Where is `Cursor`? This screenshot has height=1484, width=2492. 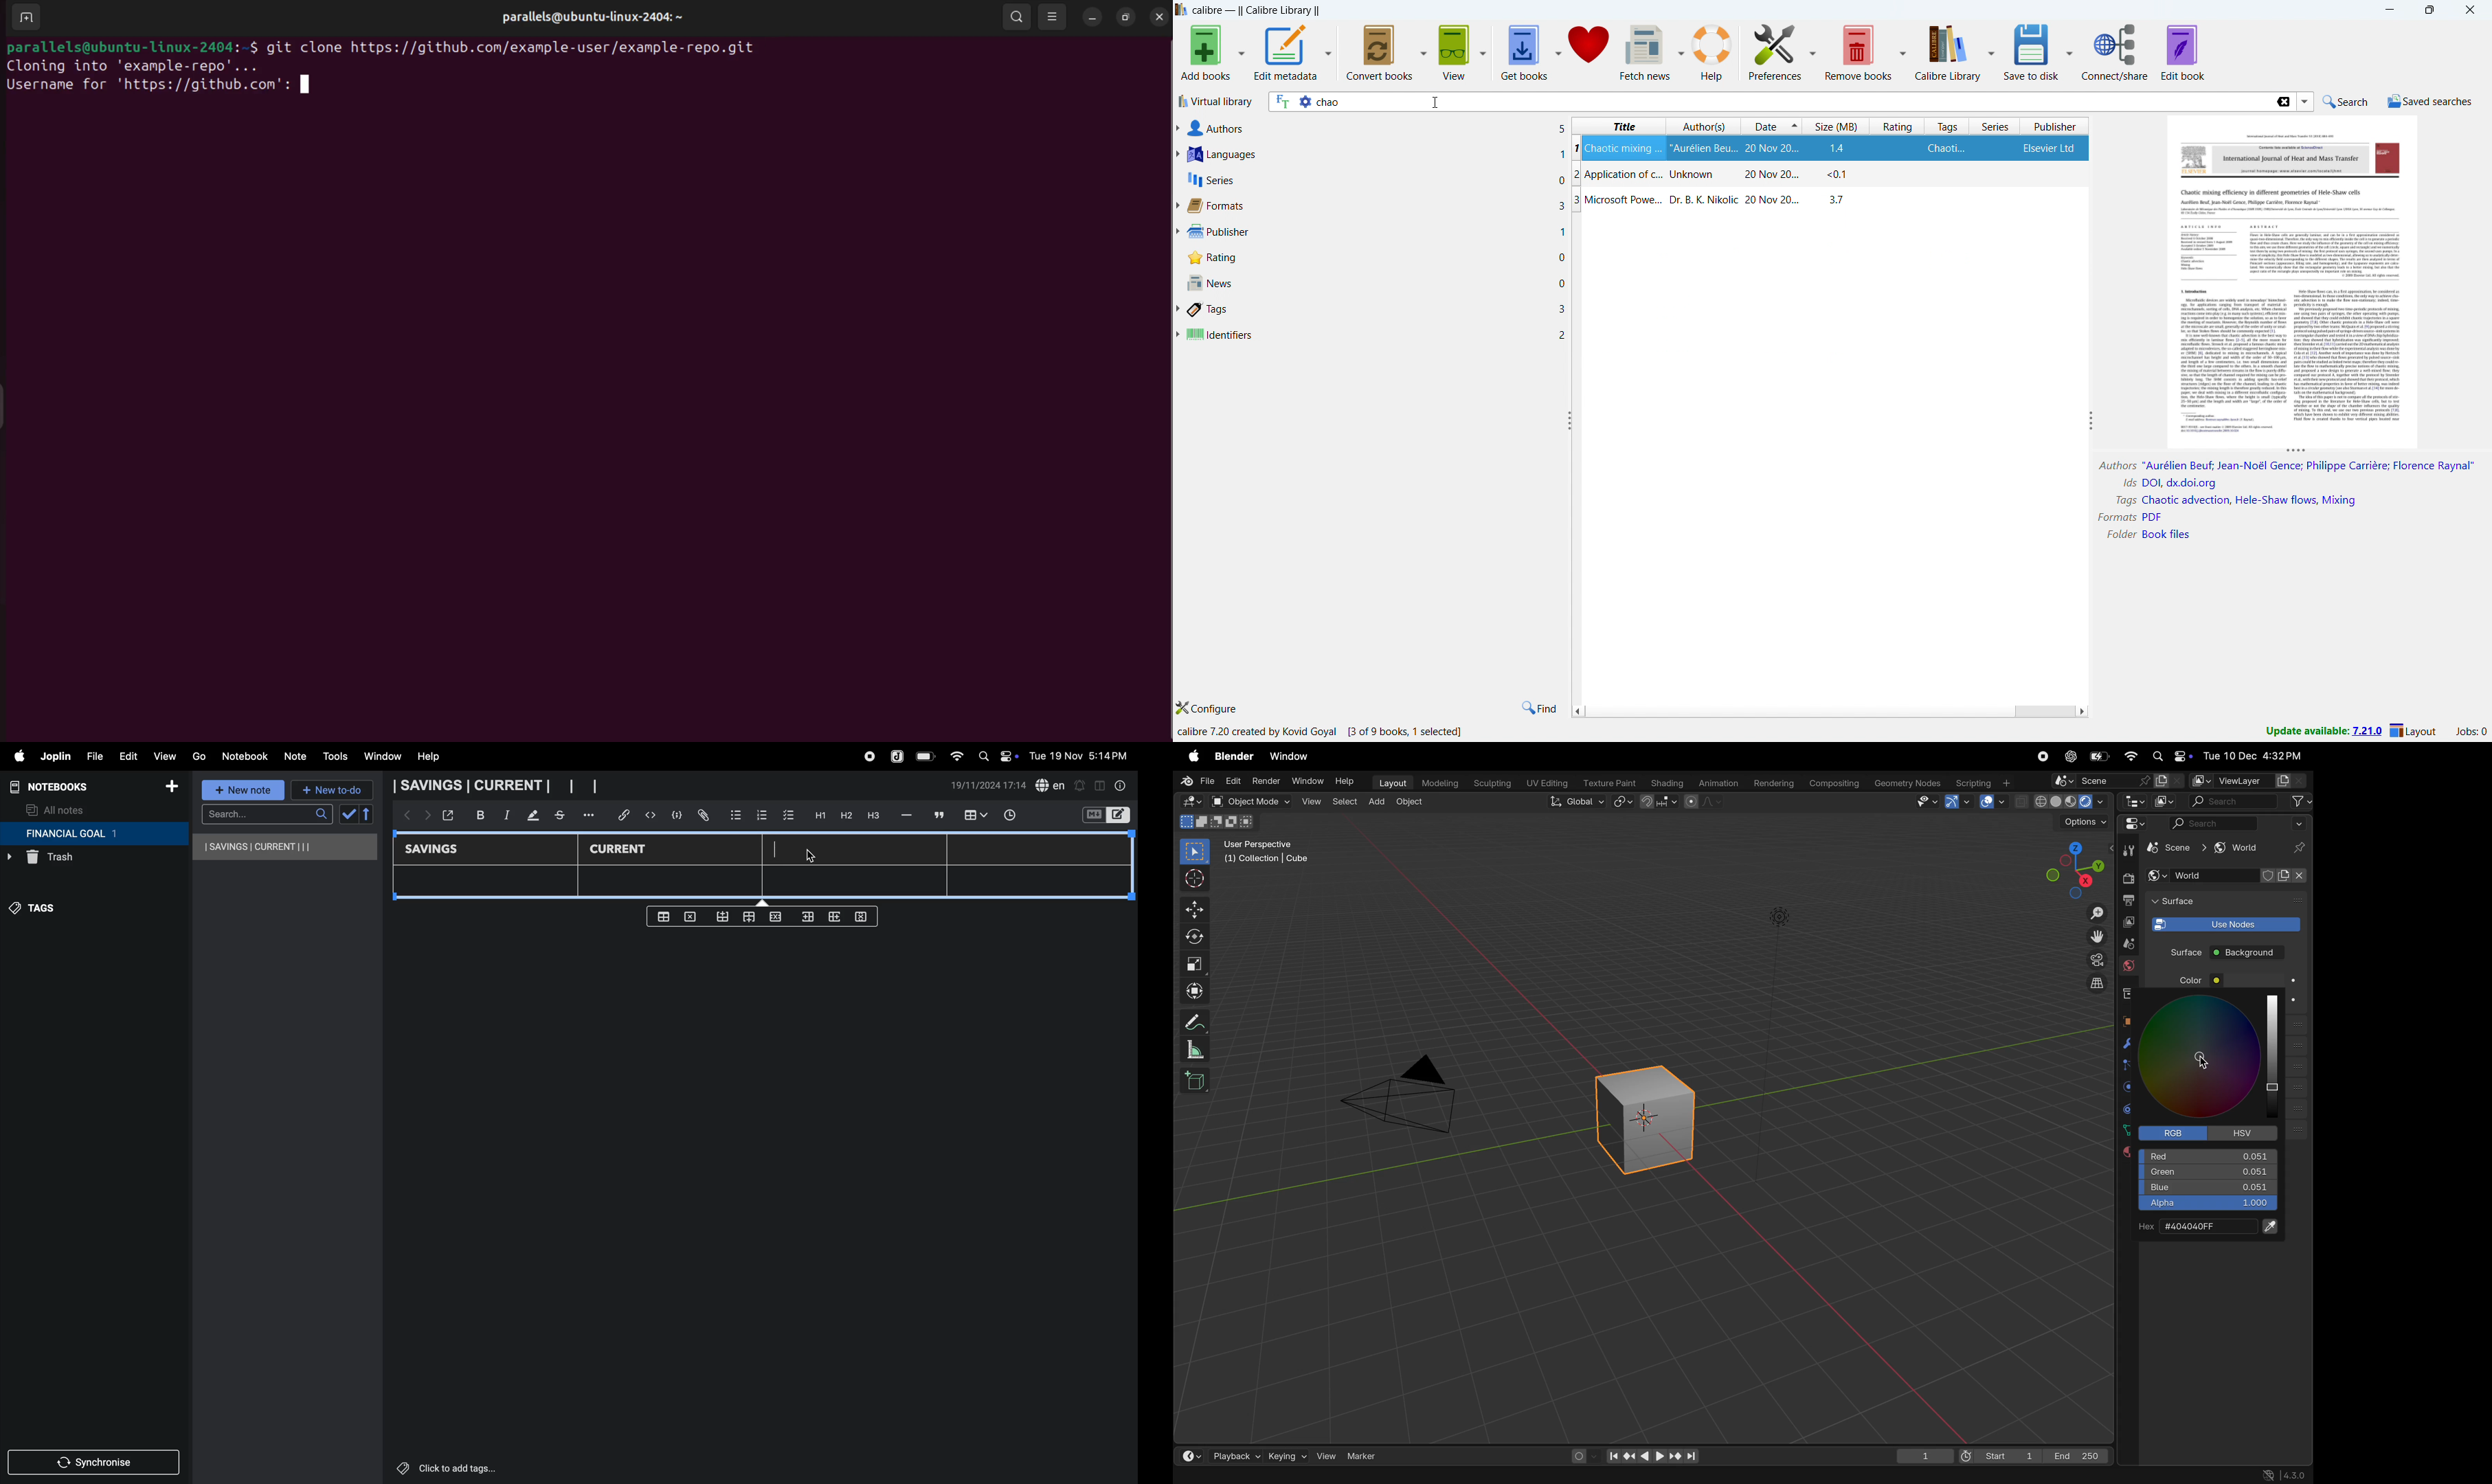
Cursor is located at coordinates (809, 856).